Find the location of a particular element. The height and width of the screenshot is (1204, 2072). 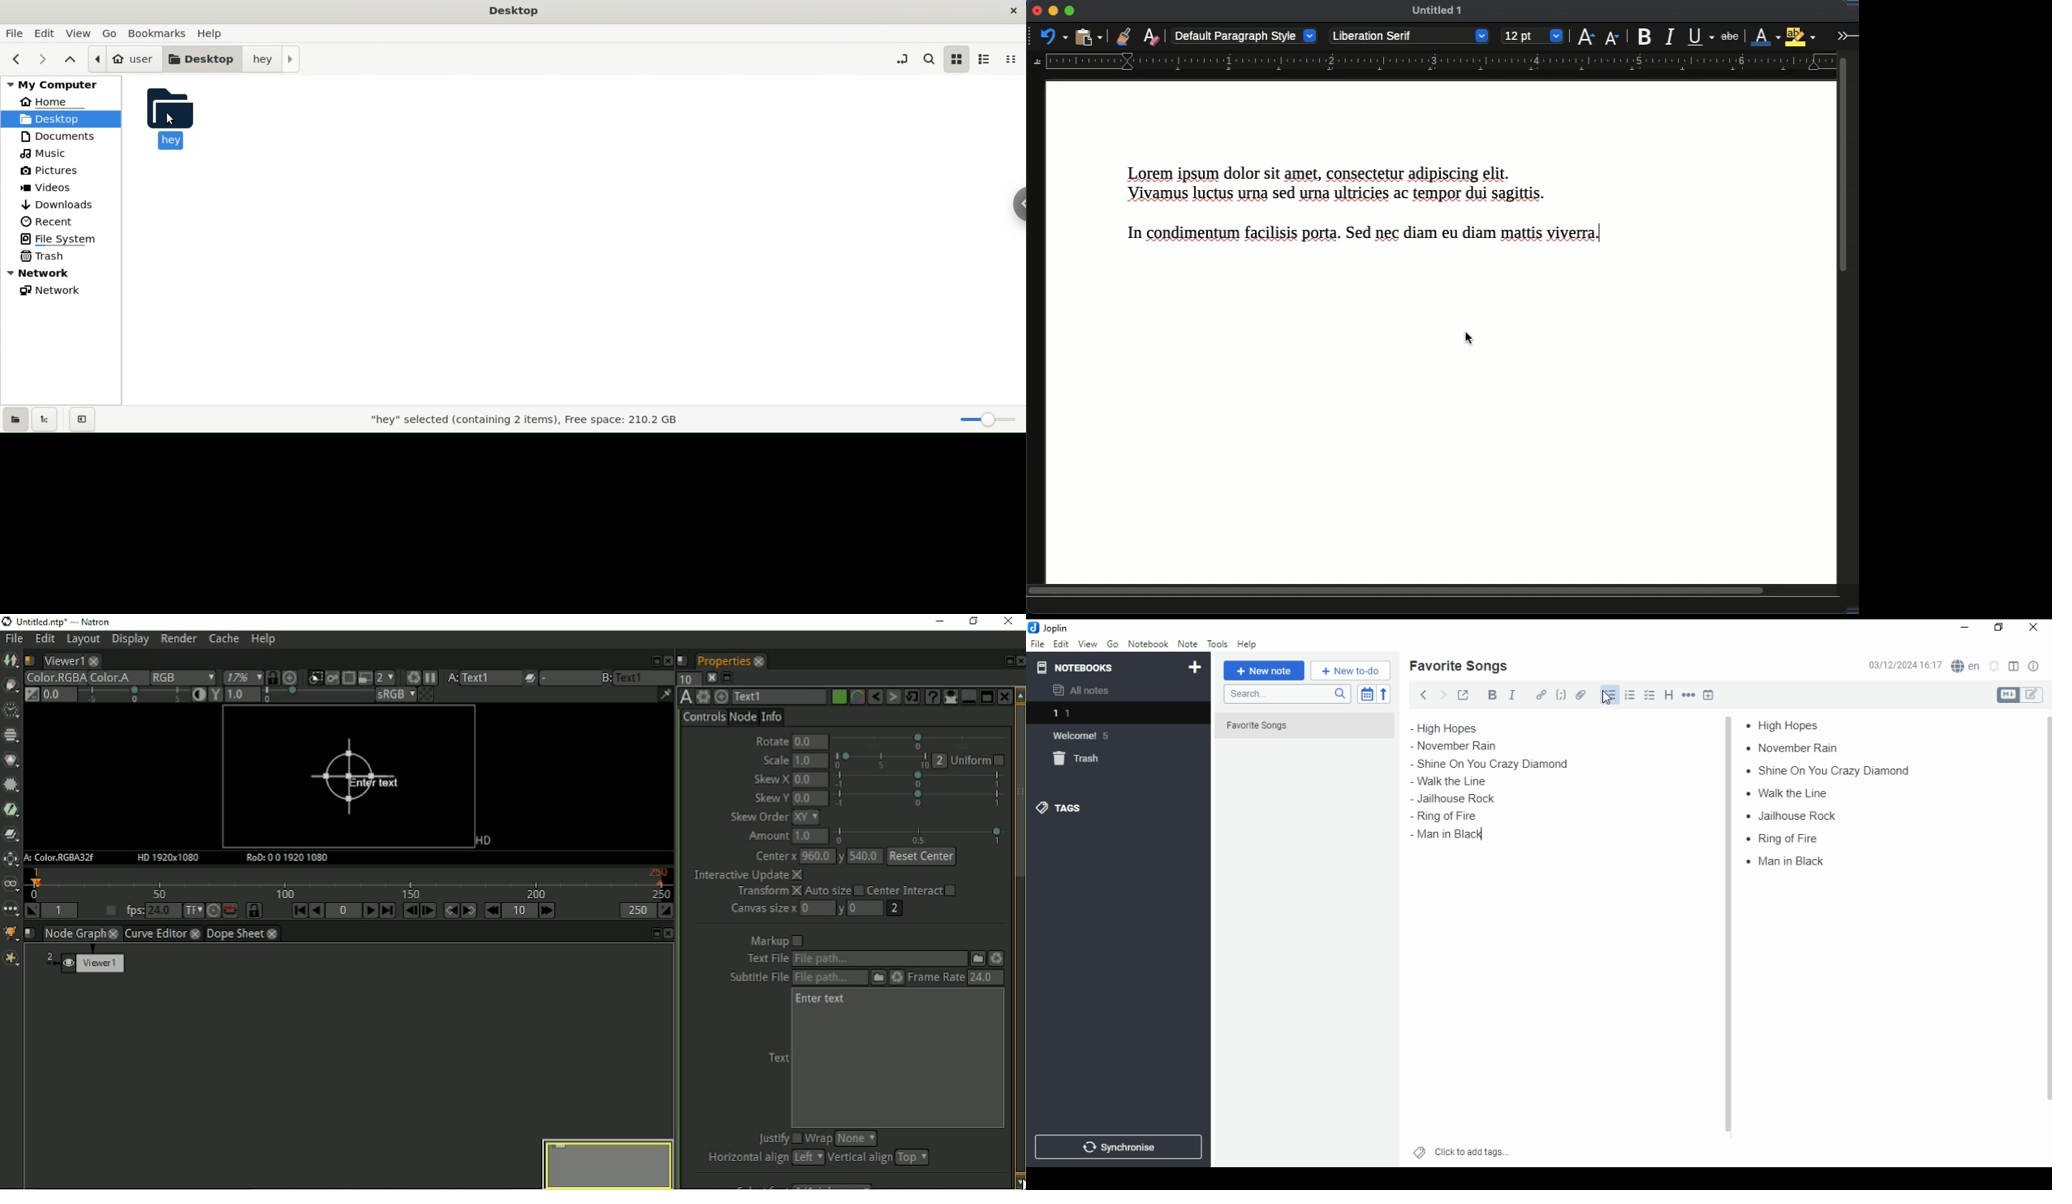

ring of fire is located at coordinates (1780, 838).